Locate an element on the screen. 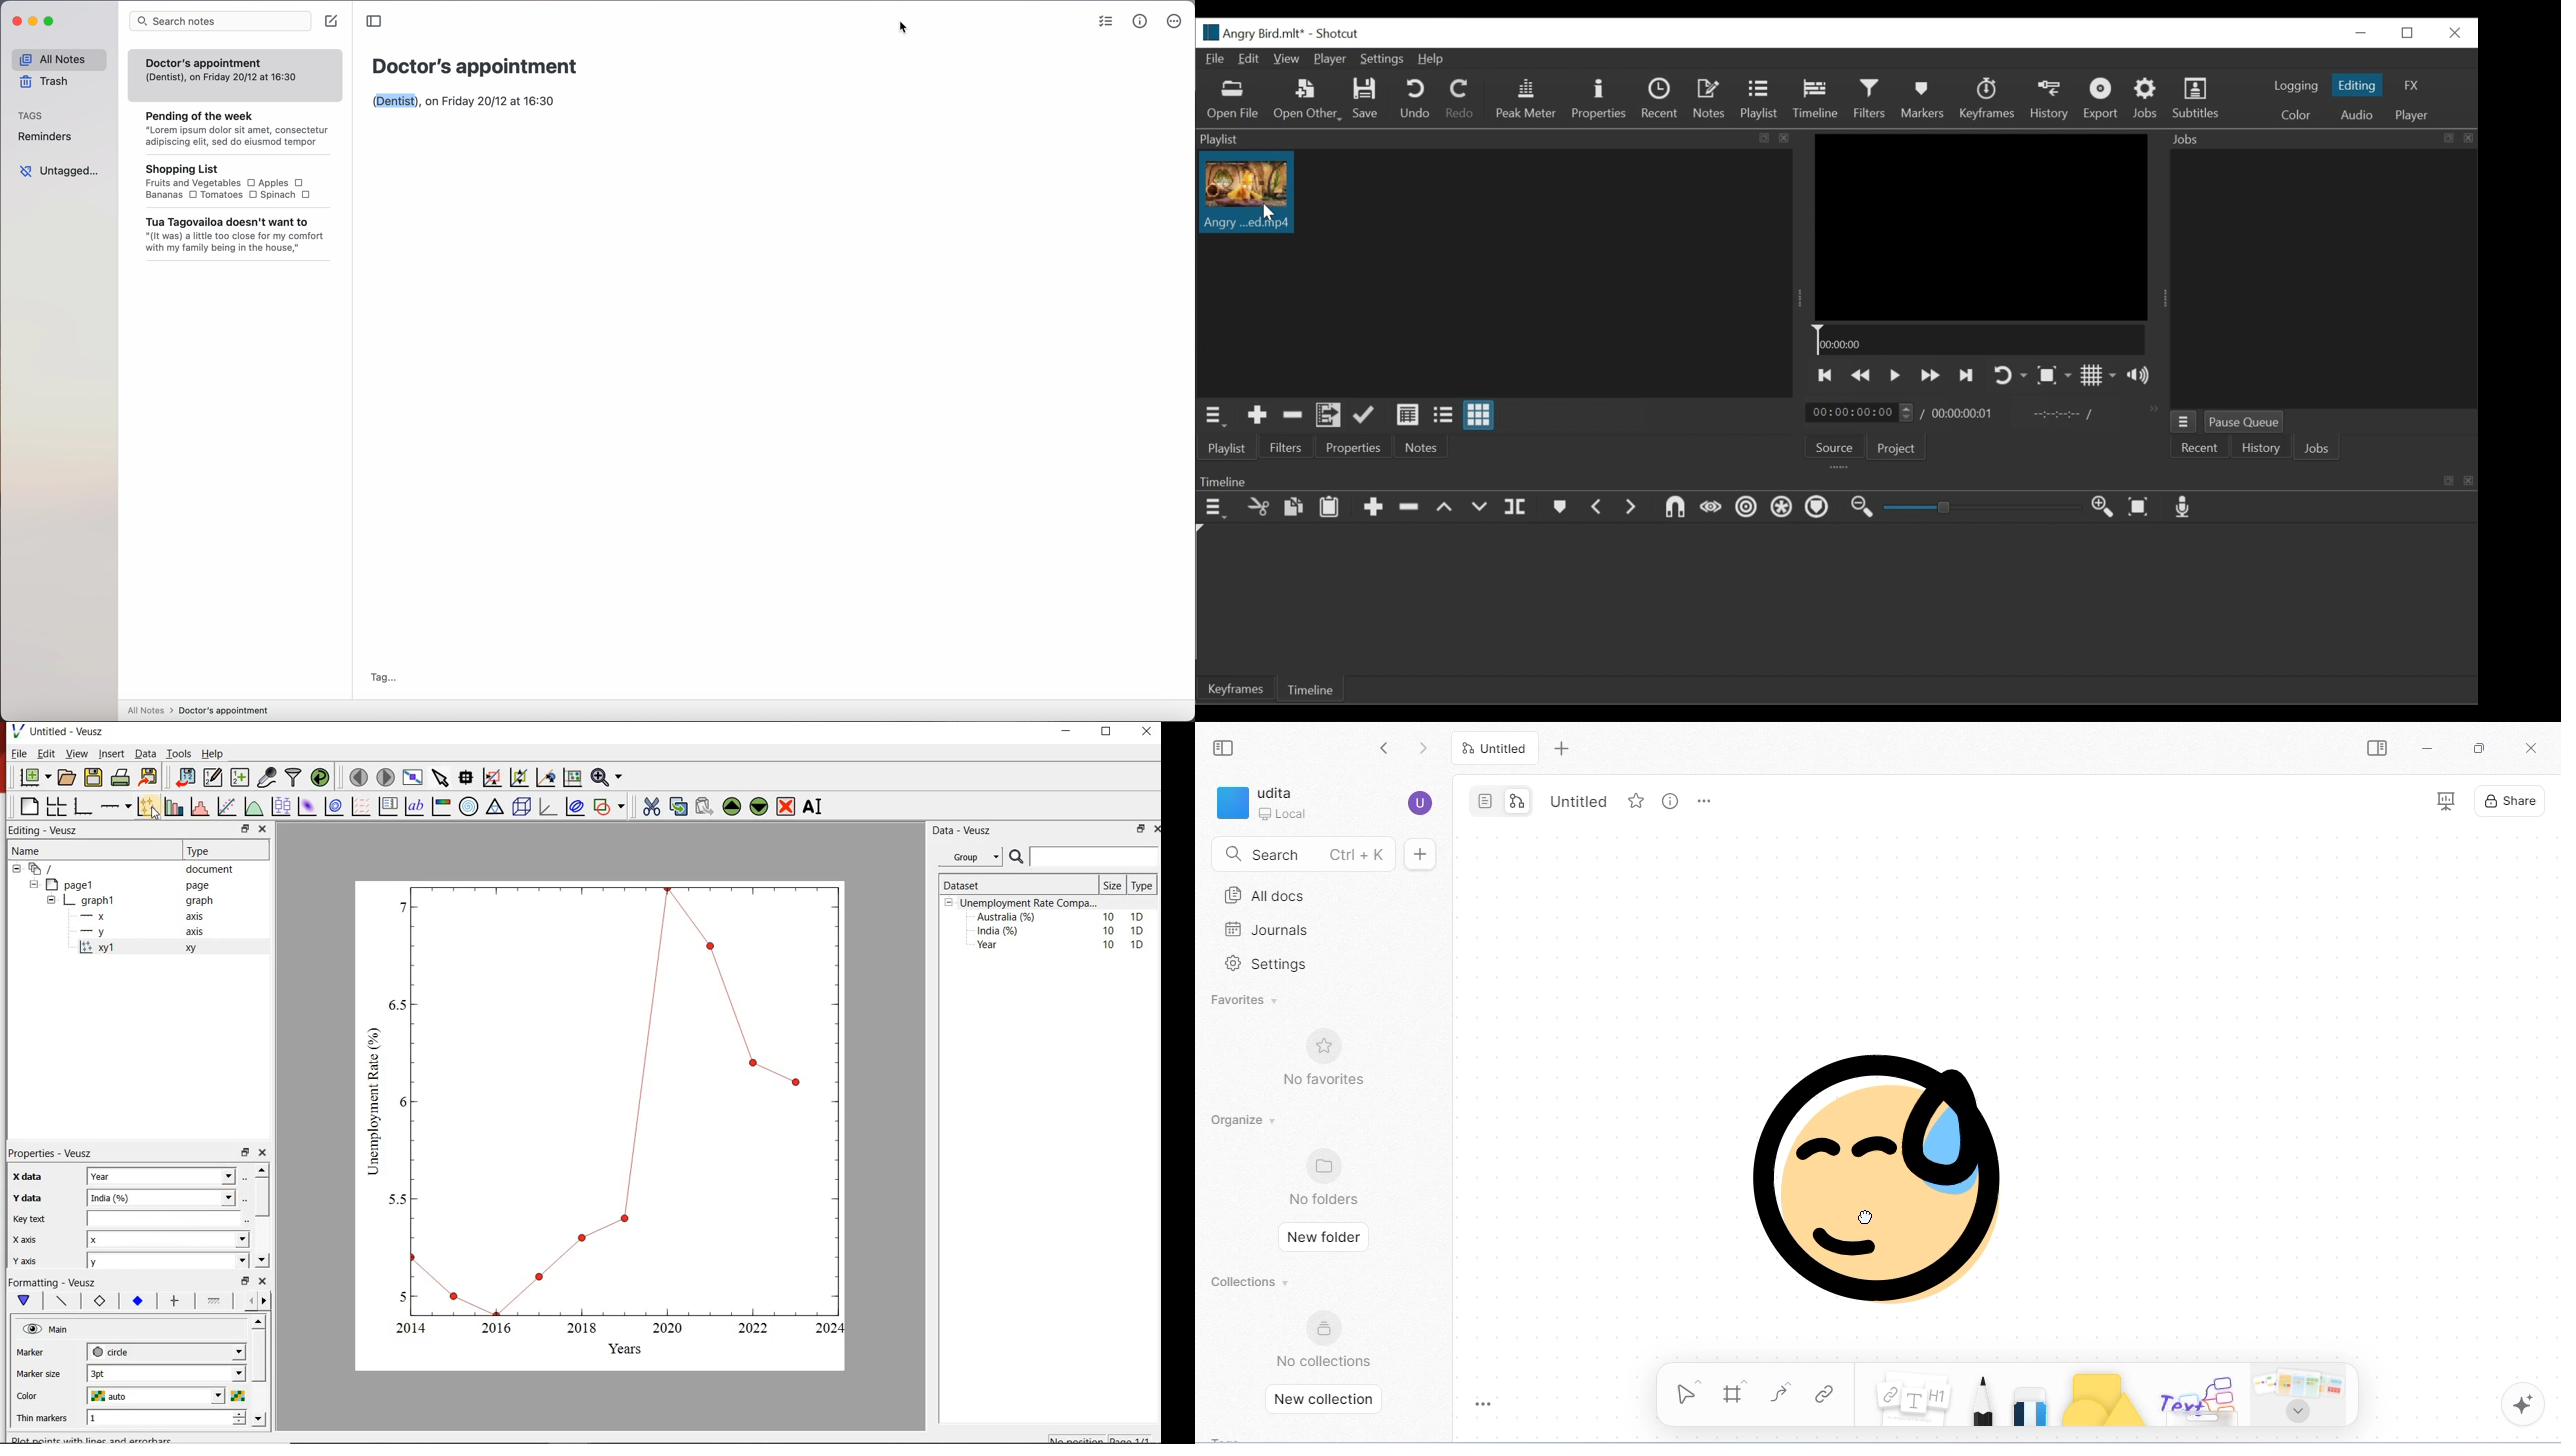 The width and height of the screenshot is (2576, 1456). pencil is located at coordinates (1983, 1400).